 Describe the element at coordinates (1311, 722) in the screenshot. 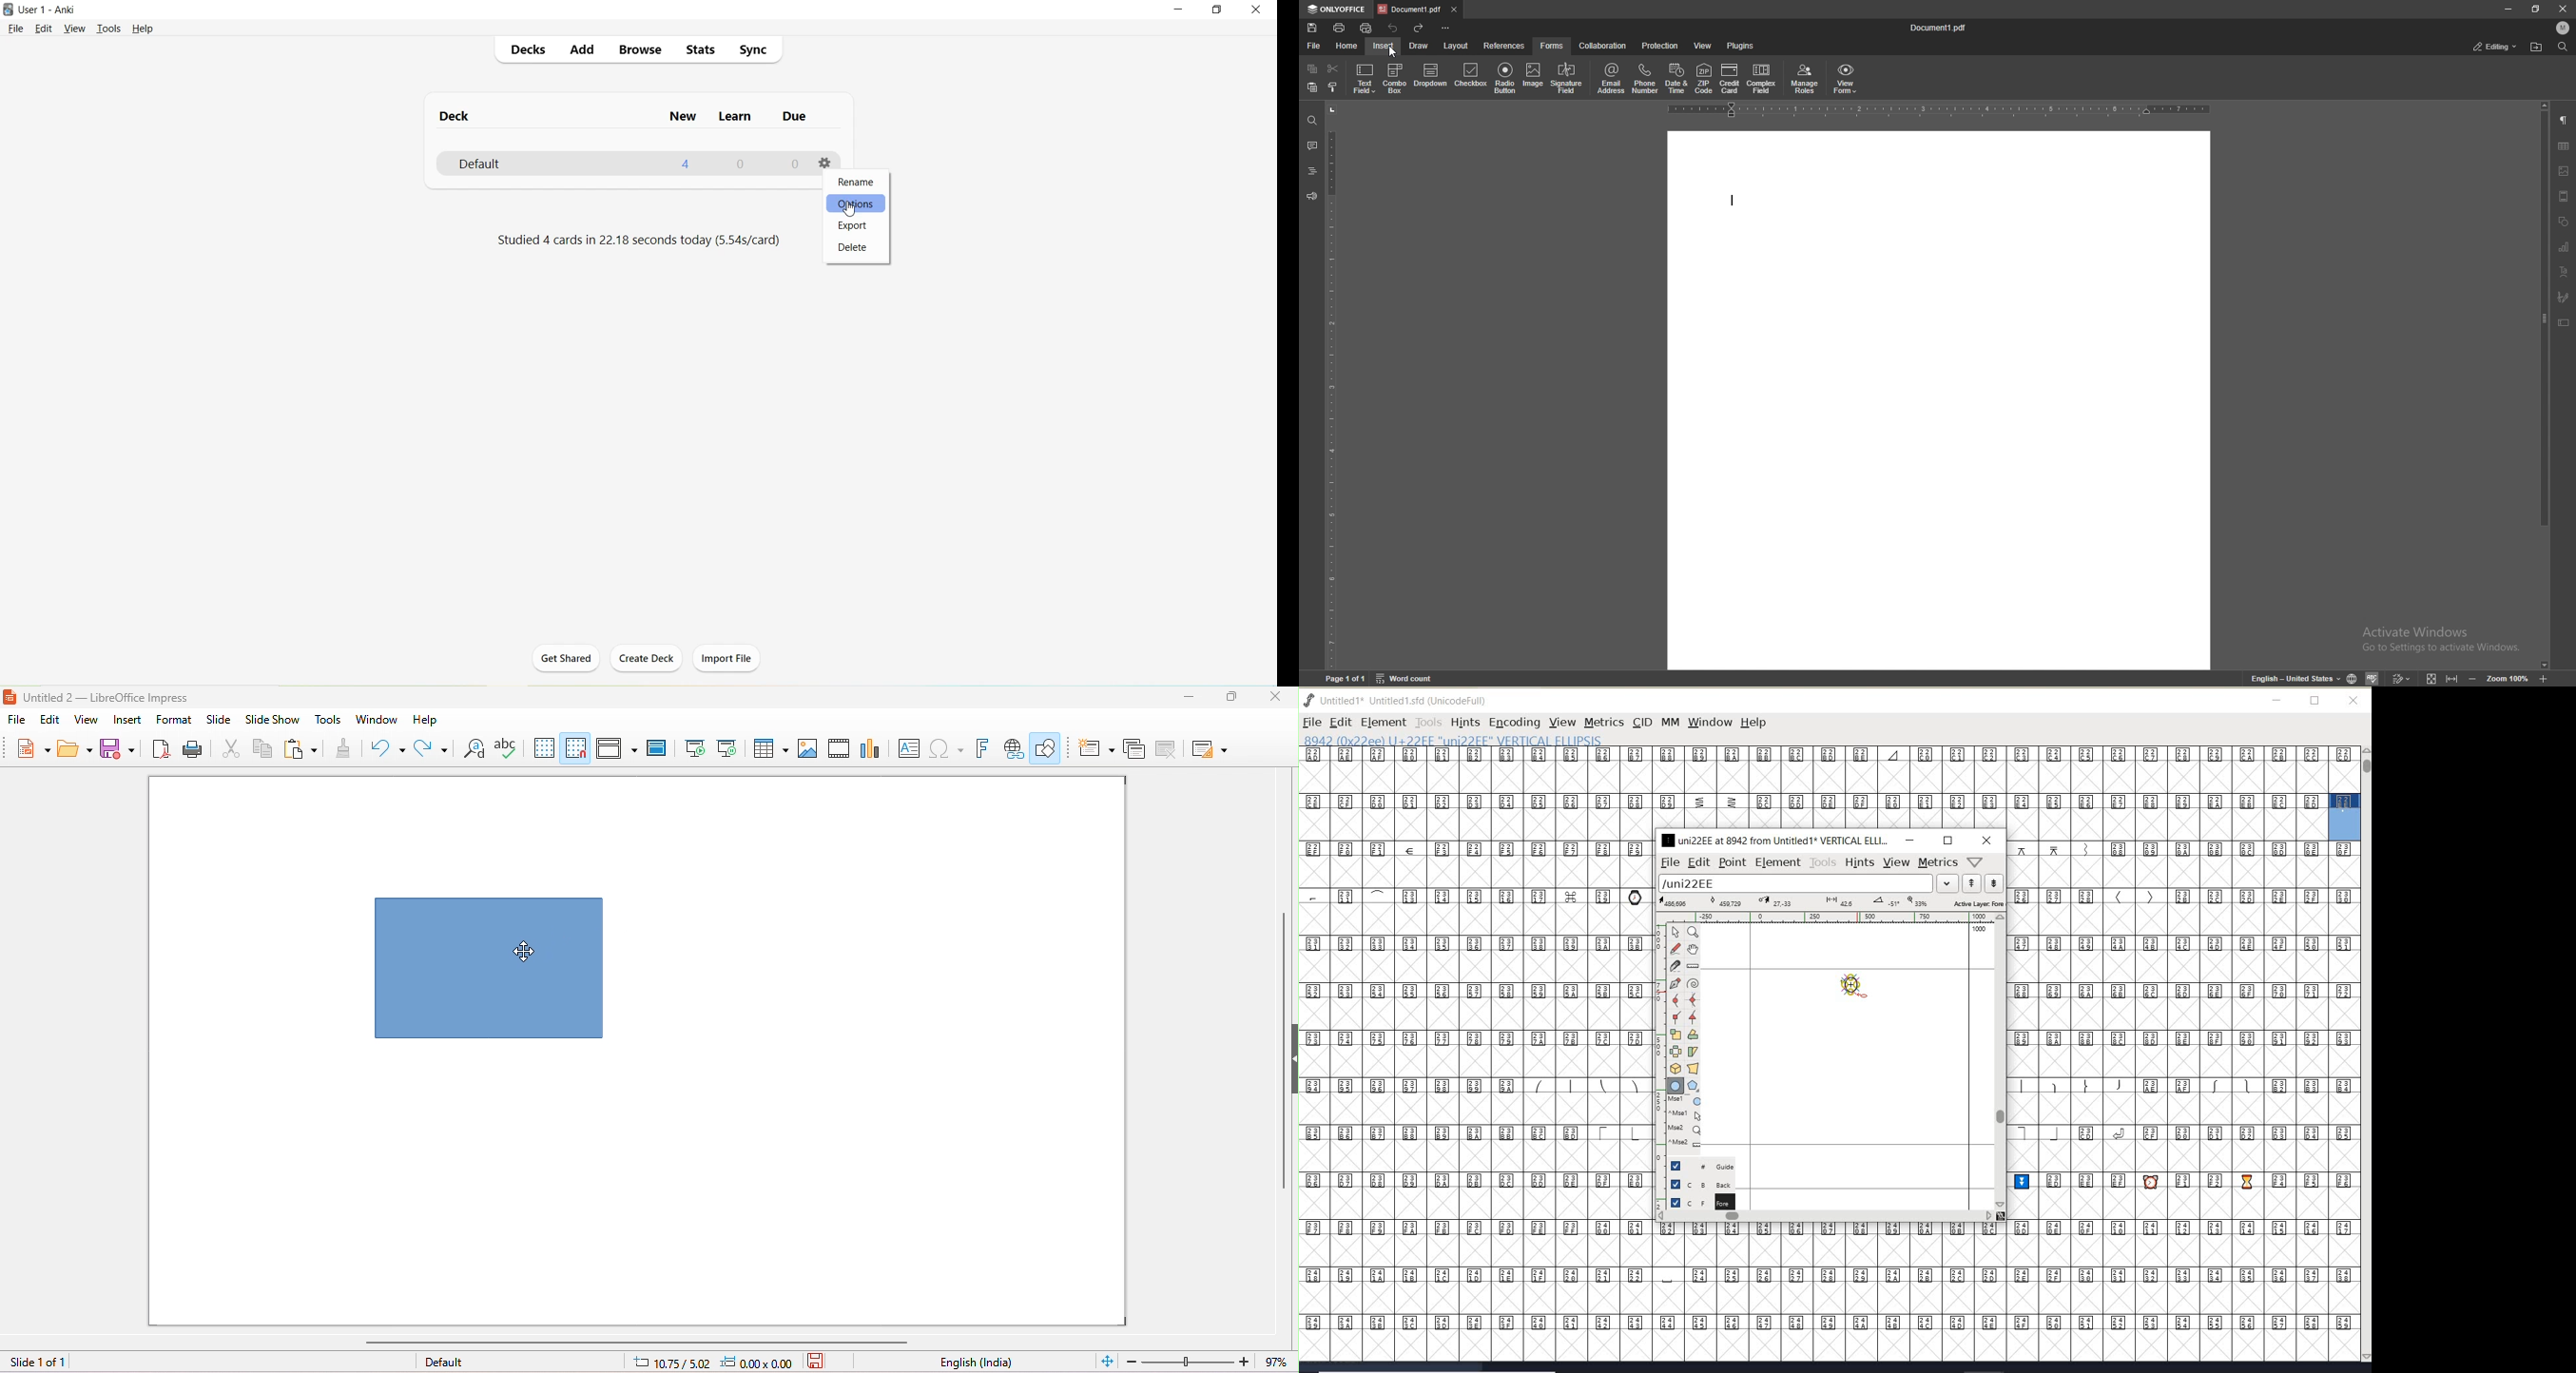

I see `FILE` at that location.